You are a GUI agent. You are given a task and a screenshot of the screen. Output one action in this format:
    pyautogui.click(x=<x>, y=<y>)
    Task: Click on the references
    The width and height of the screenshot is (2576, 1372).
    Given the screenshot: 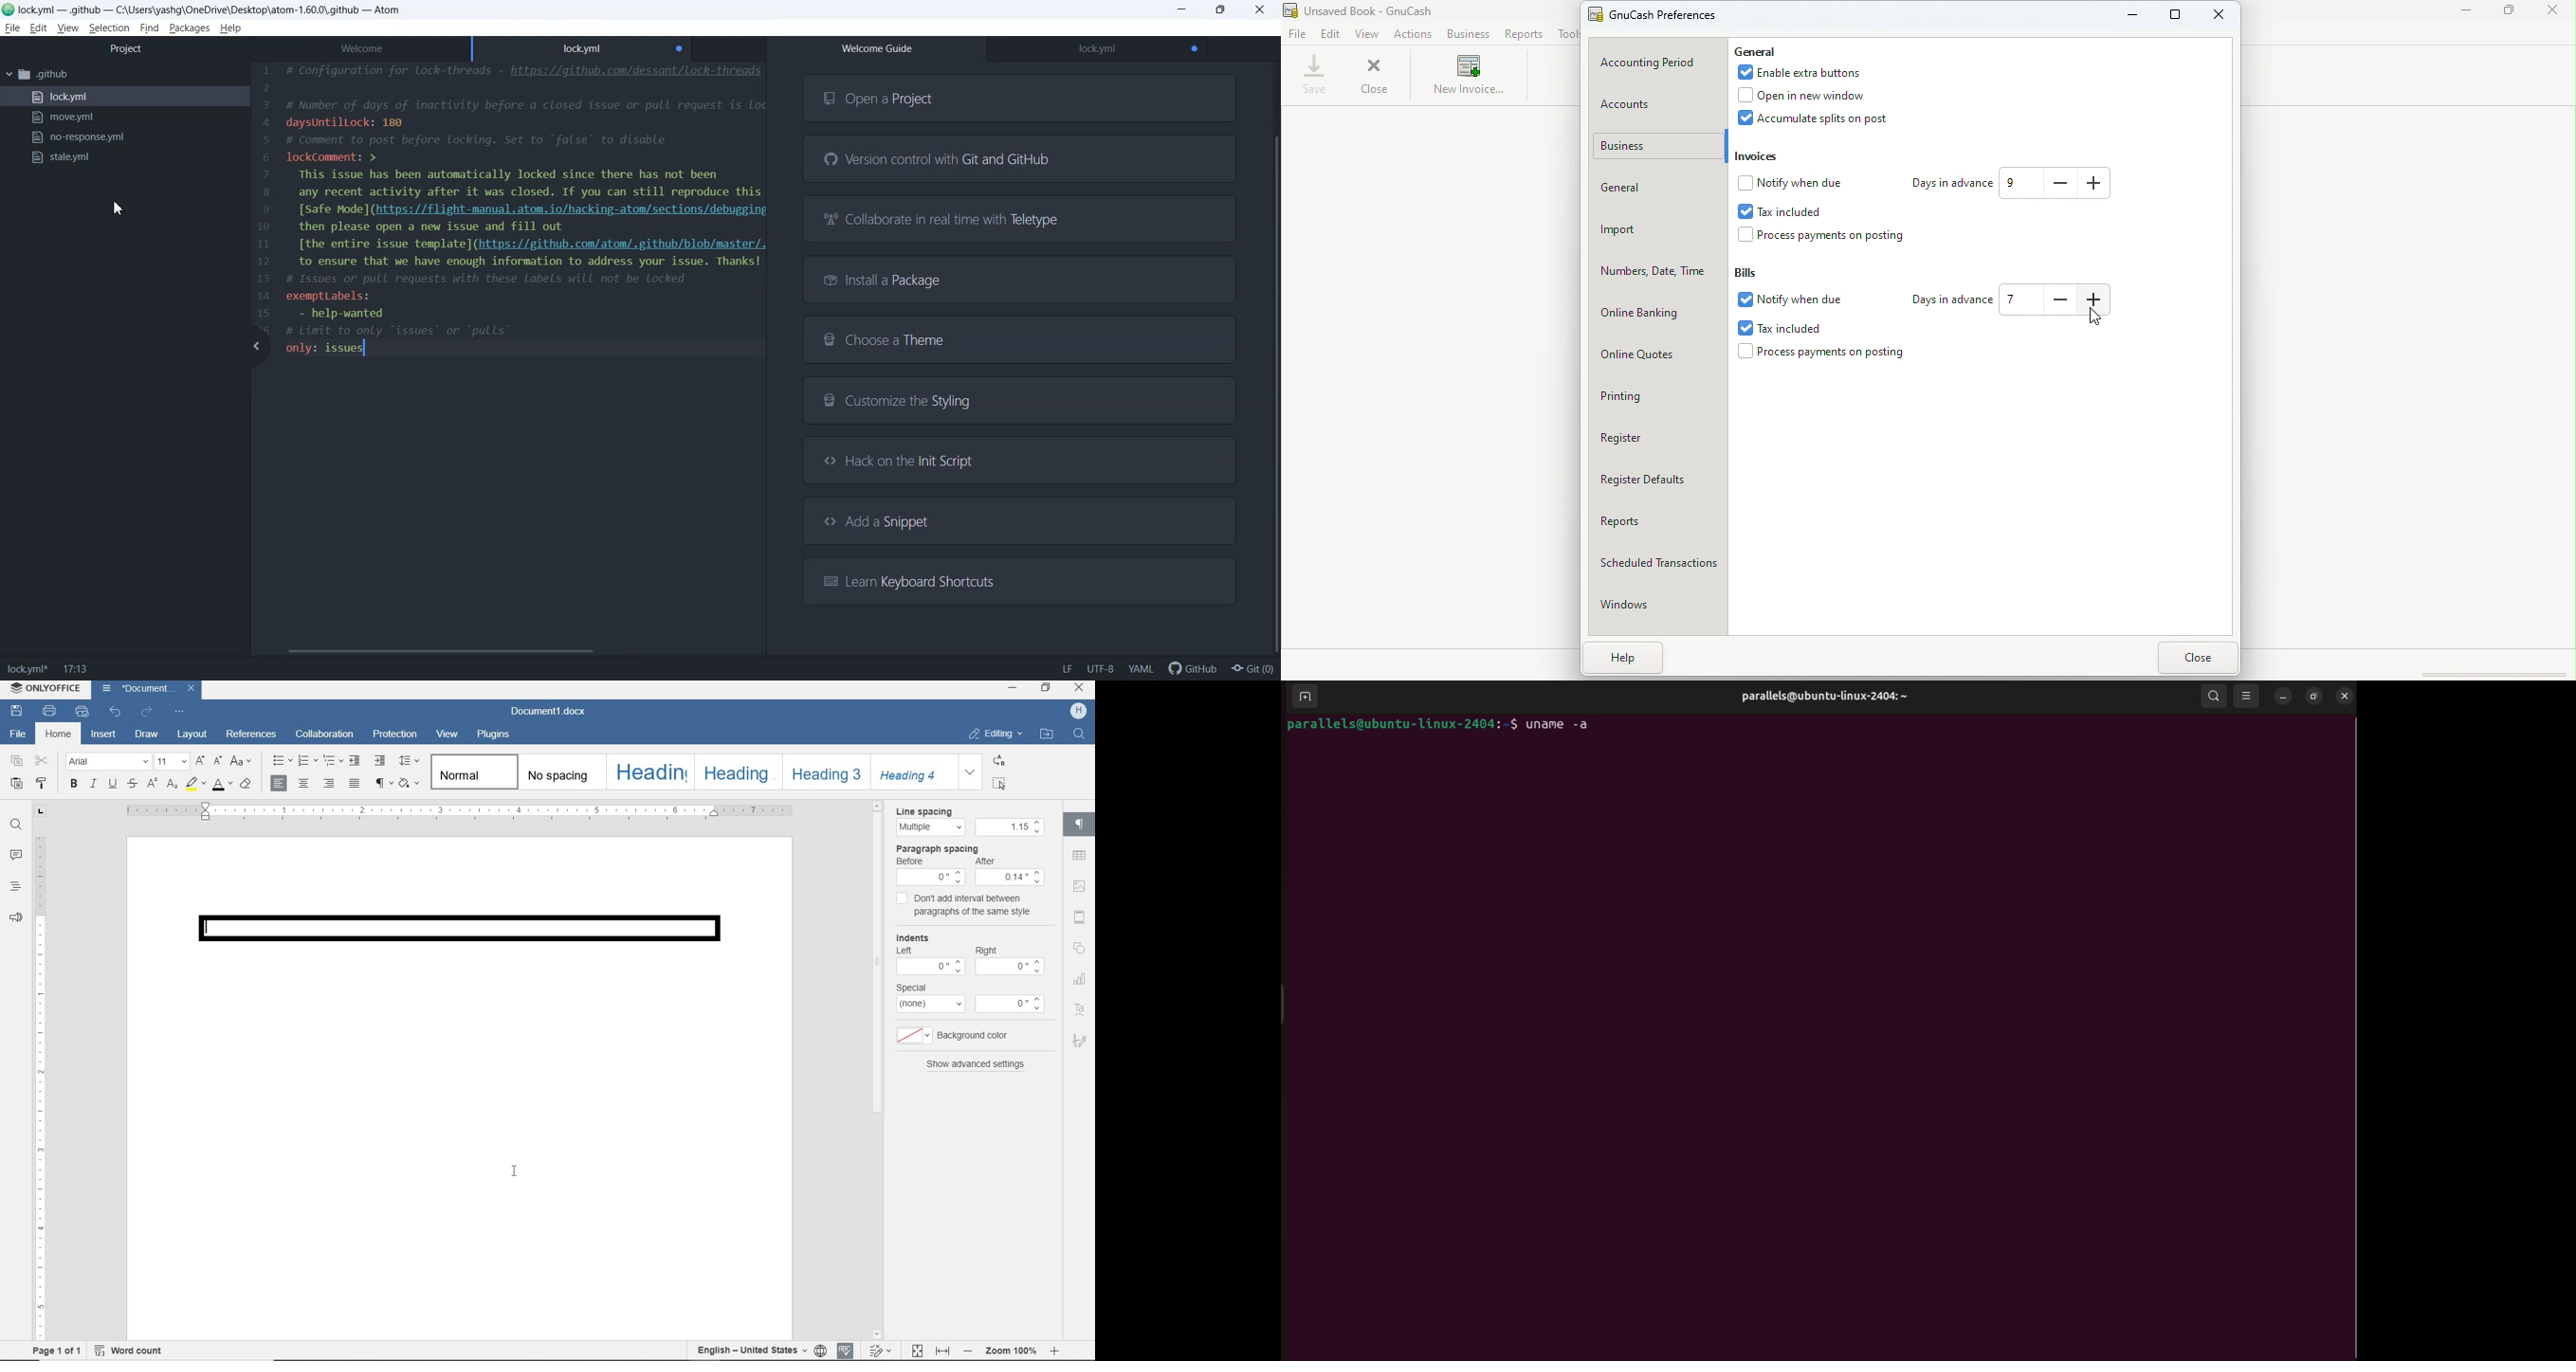 What is the action you would take?
    pyautogui.click(x=252, y=733)
    